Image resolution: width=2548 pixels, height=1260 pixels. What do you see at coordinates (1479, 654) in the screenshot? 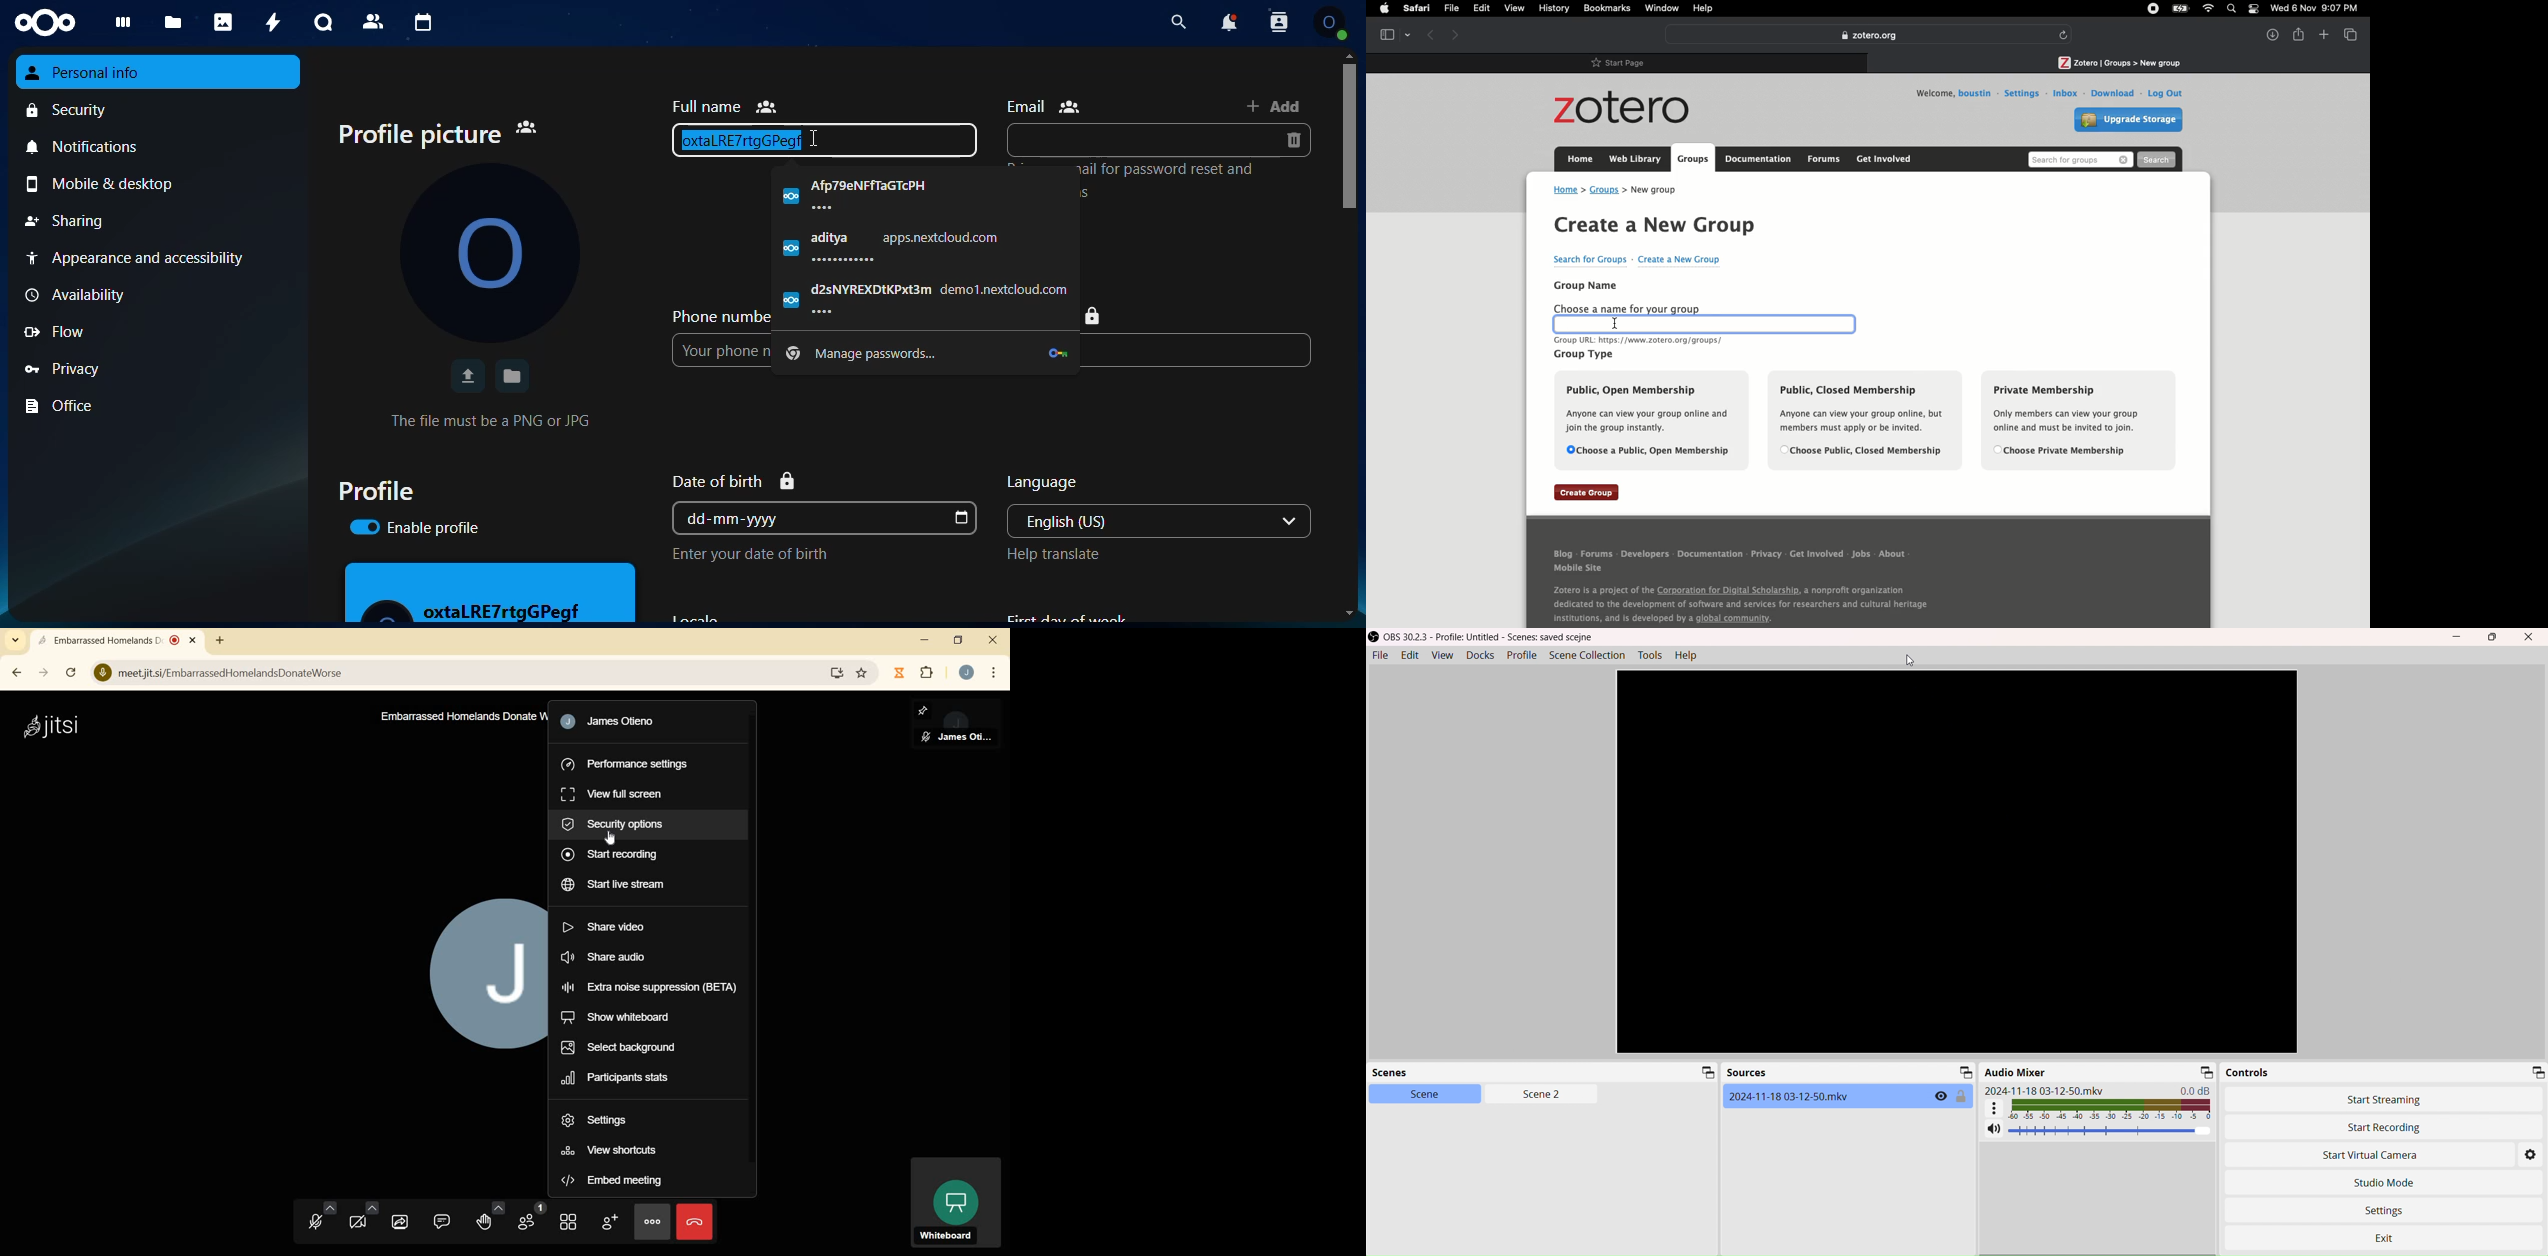
I see `Docks` at bounding box center [1479, 654].